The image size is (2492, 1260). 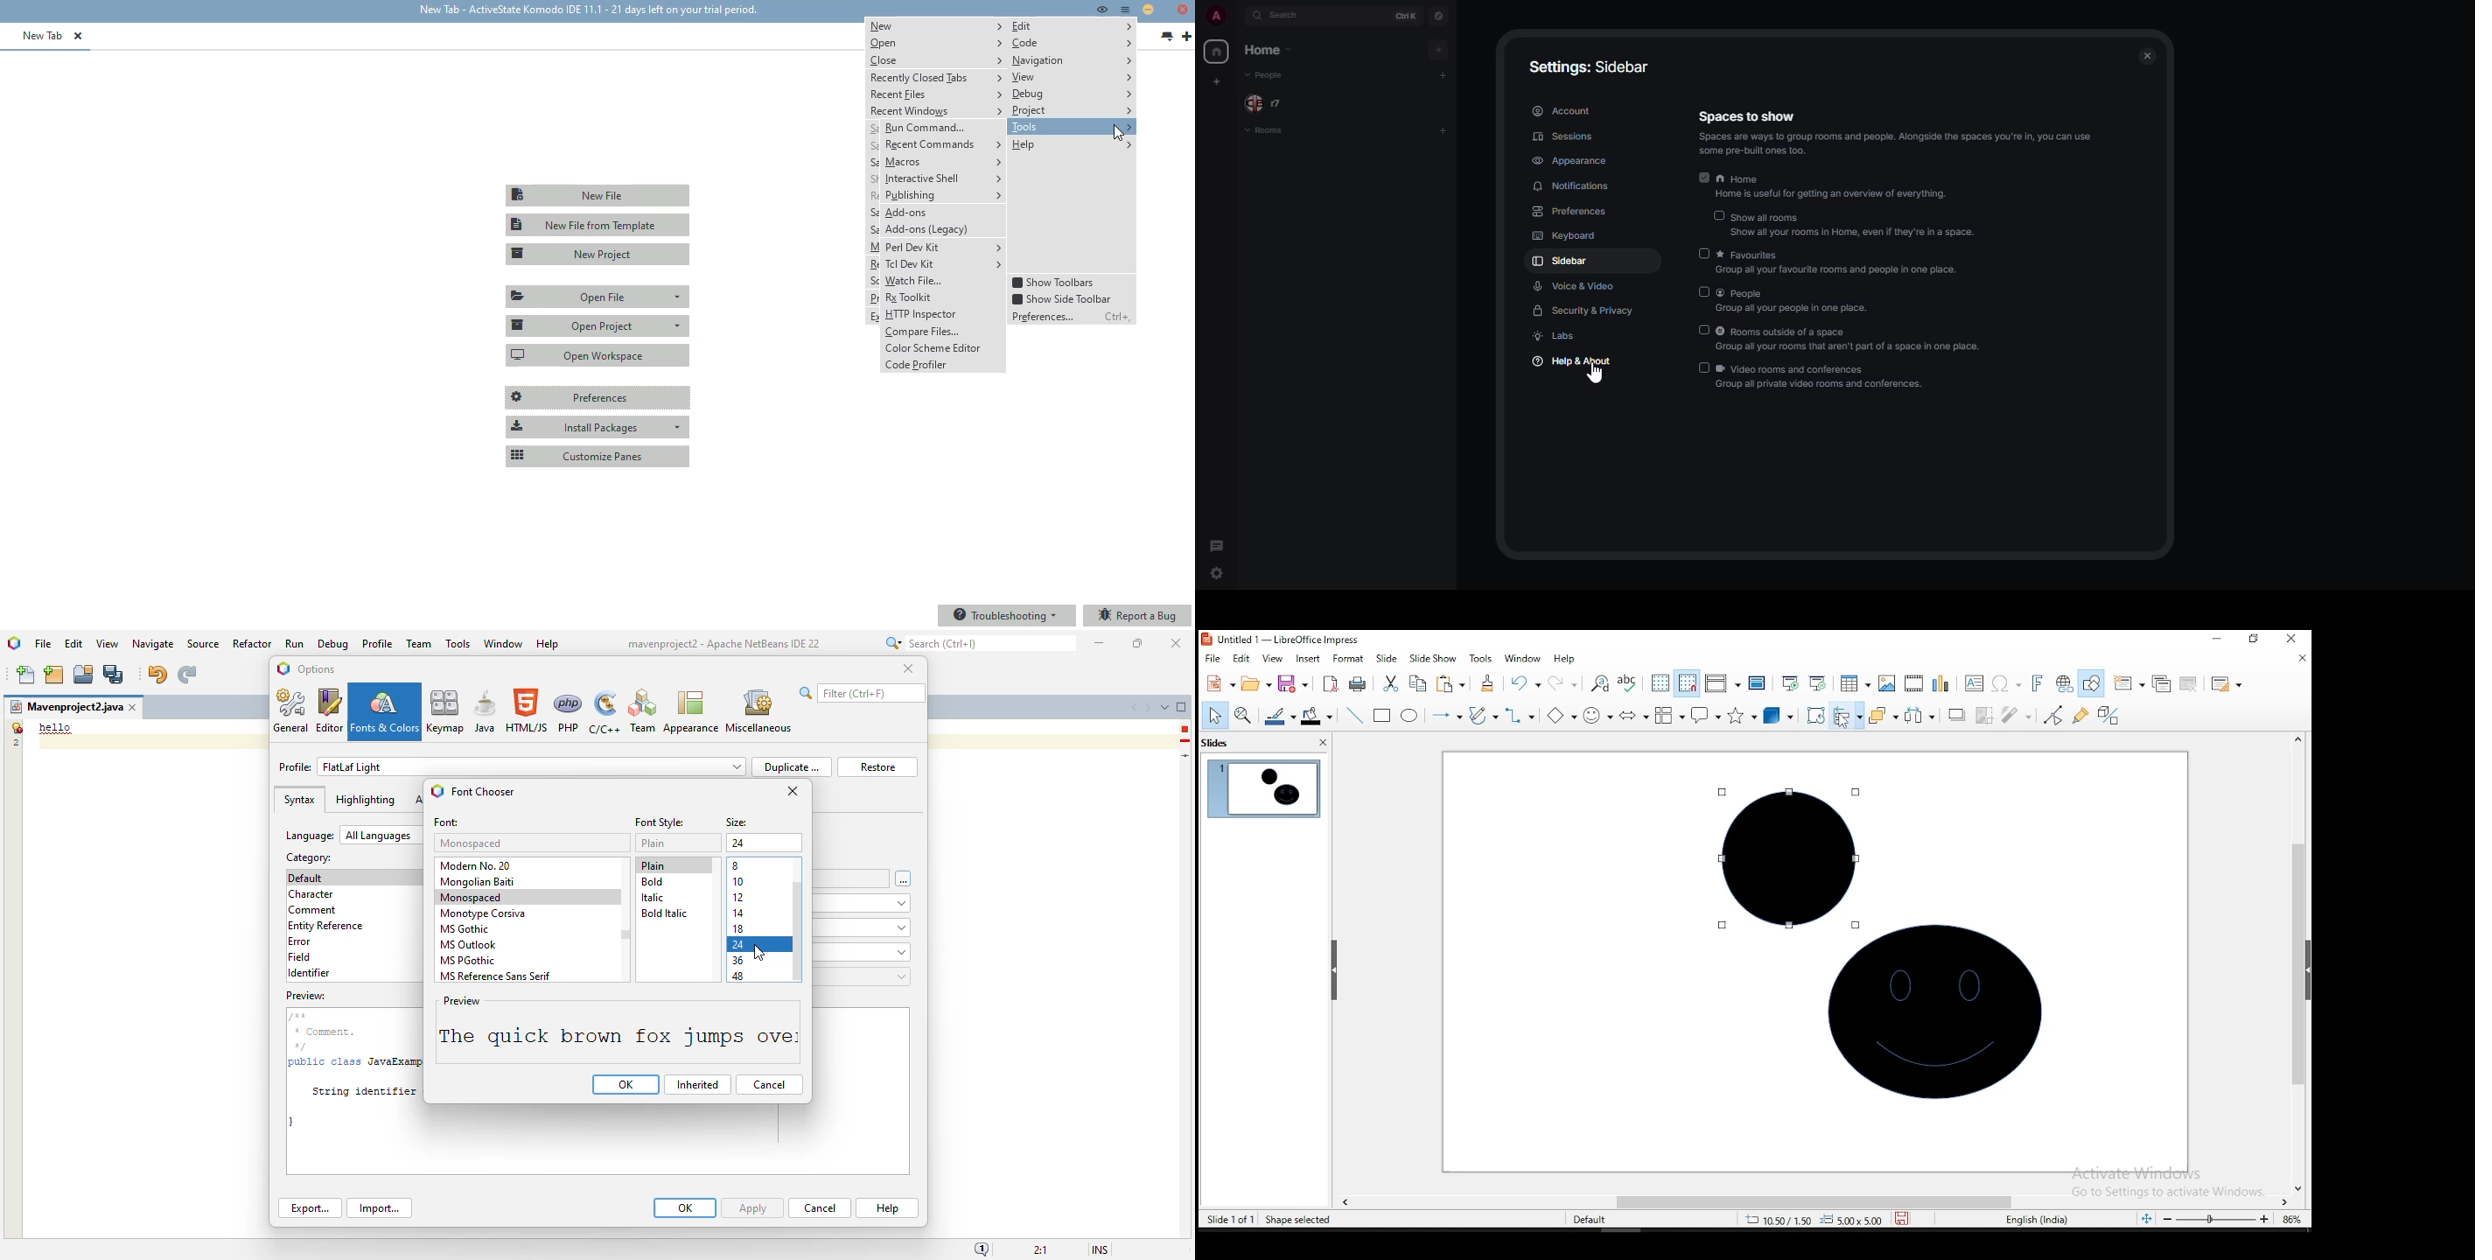 I want to click on shape selected, so click(x=1301, y=1221).